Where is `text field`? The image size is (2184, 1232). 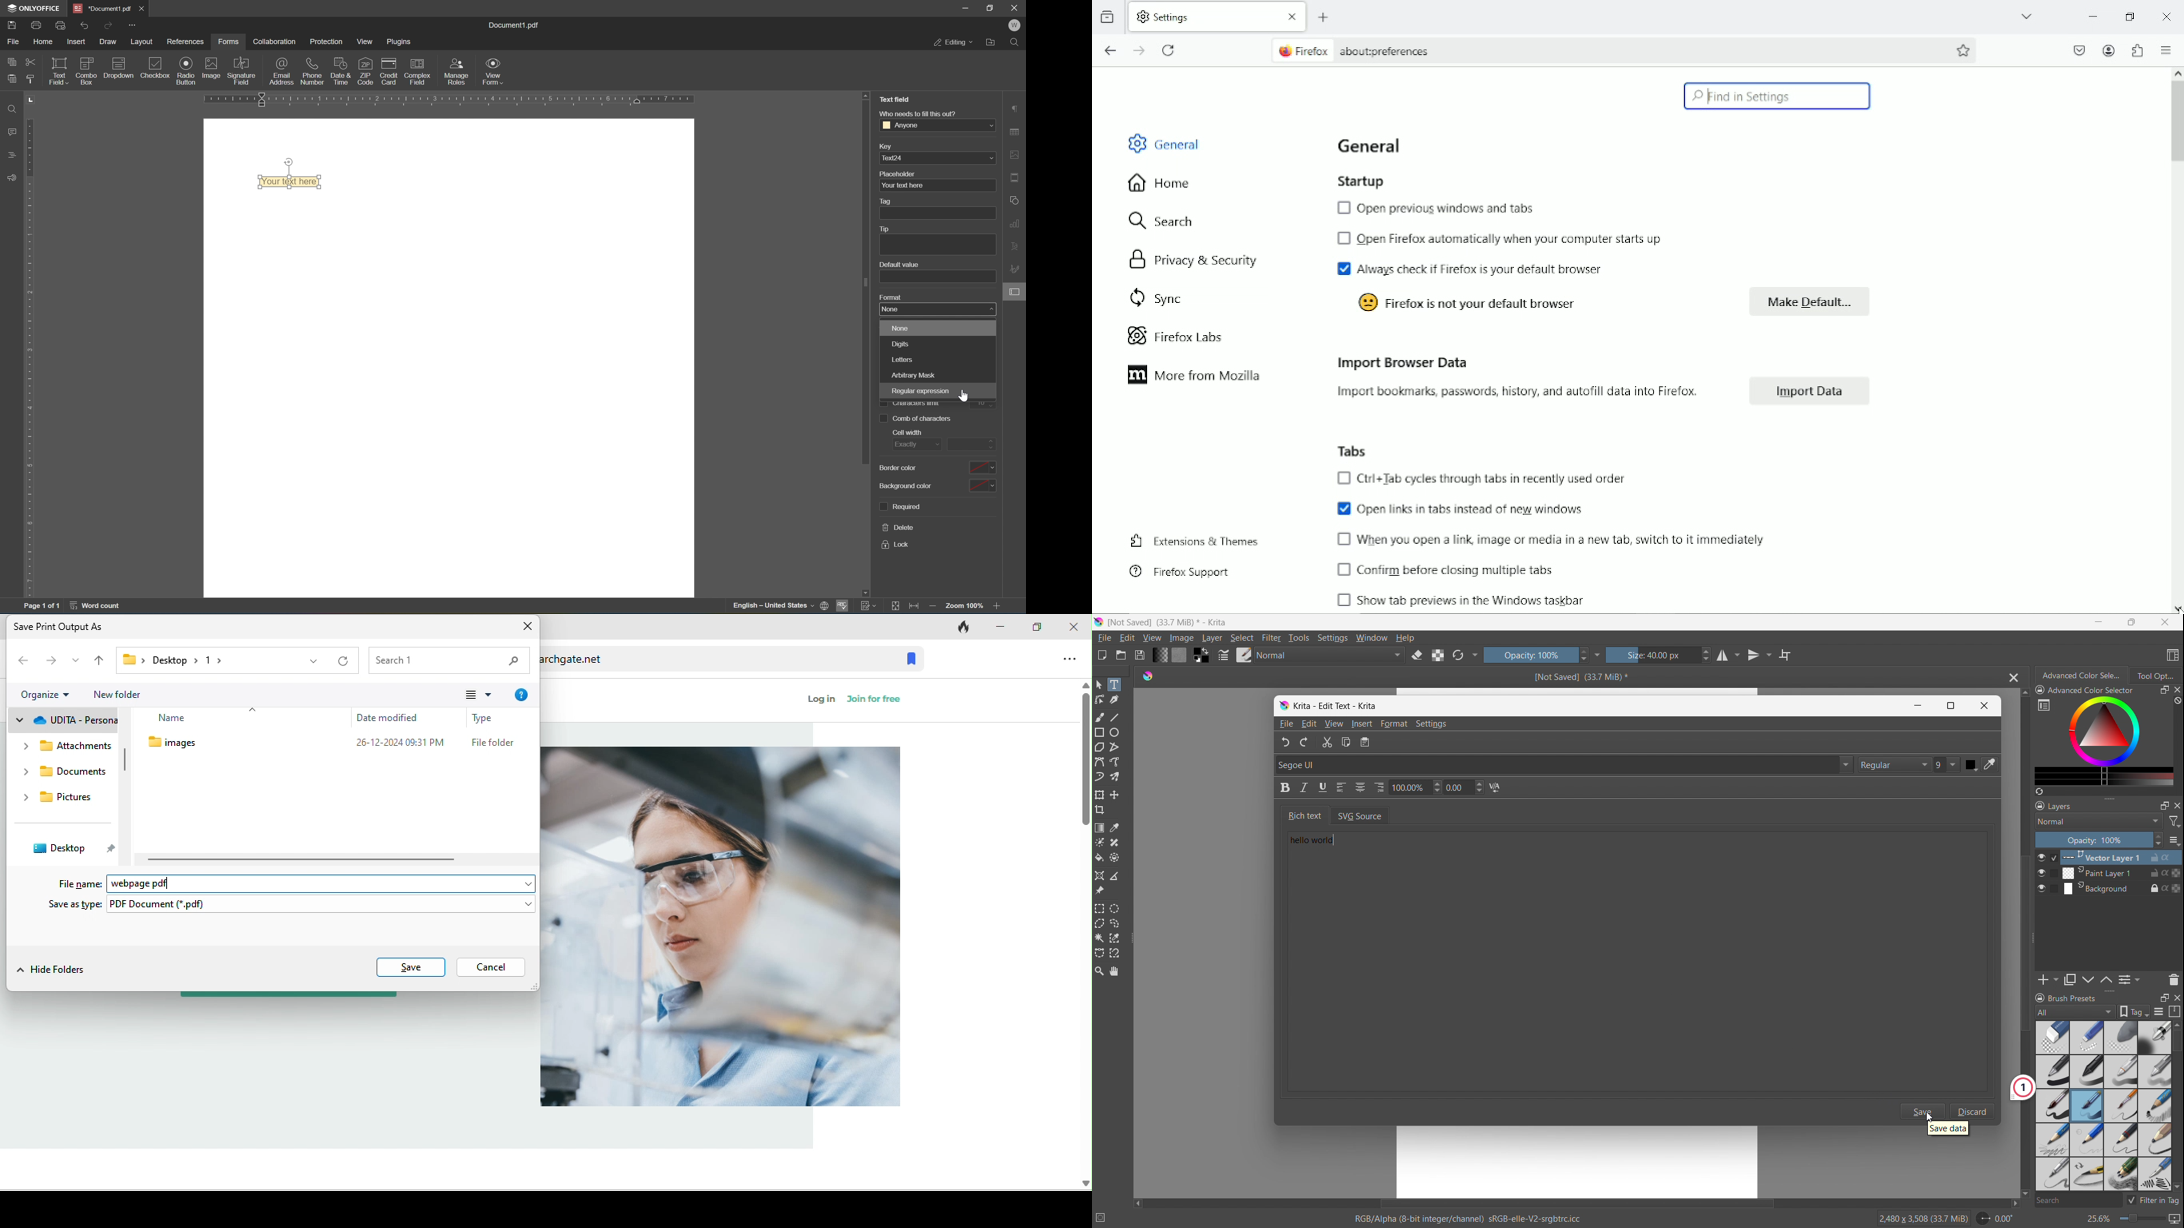
text field is located at coordinates (57, 70).